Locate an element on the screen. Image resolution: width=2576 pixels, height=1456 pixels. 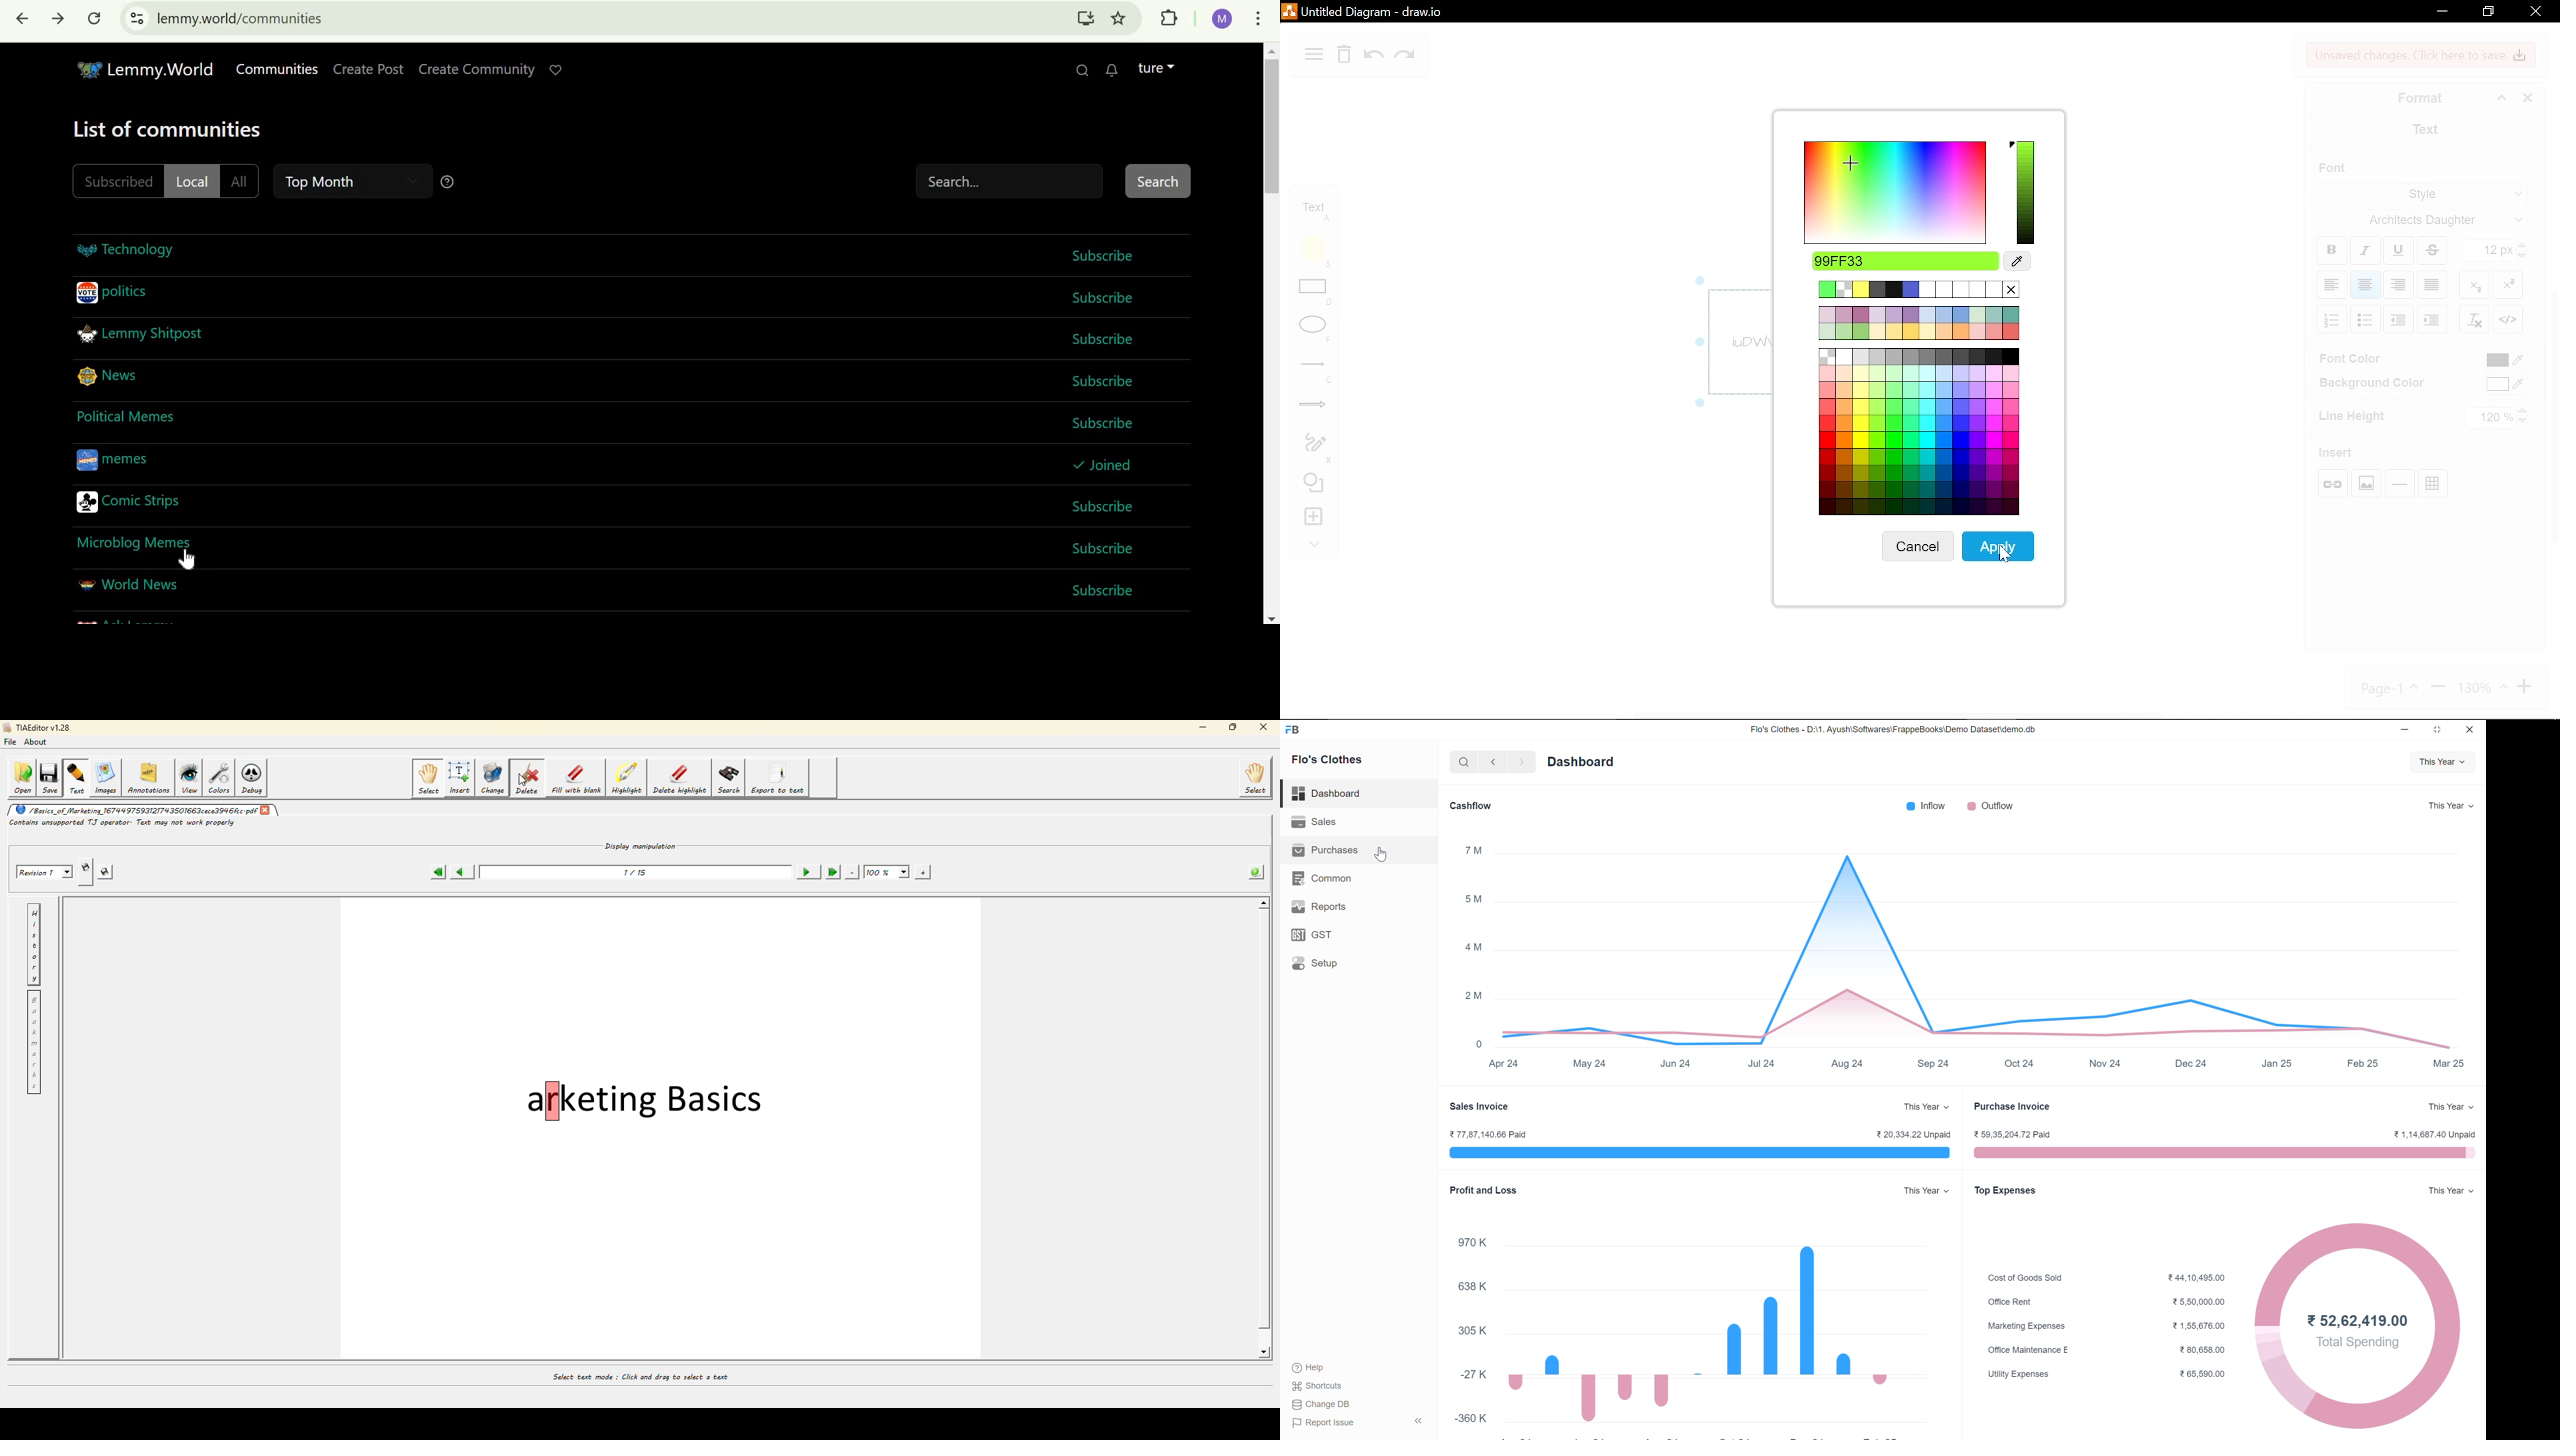
Common is located at coordinates (1359, 878).